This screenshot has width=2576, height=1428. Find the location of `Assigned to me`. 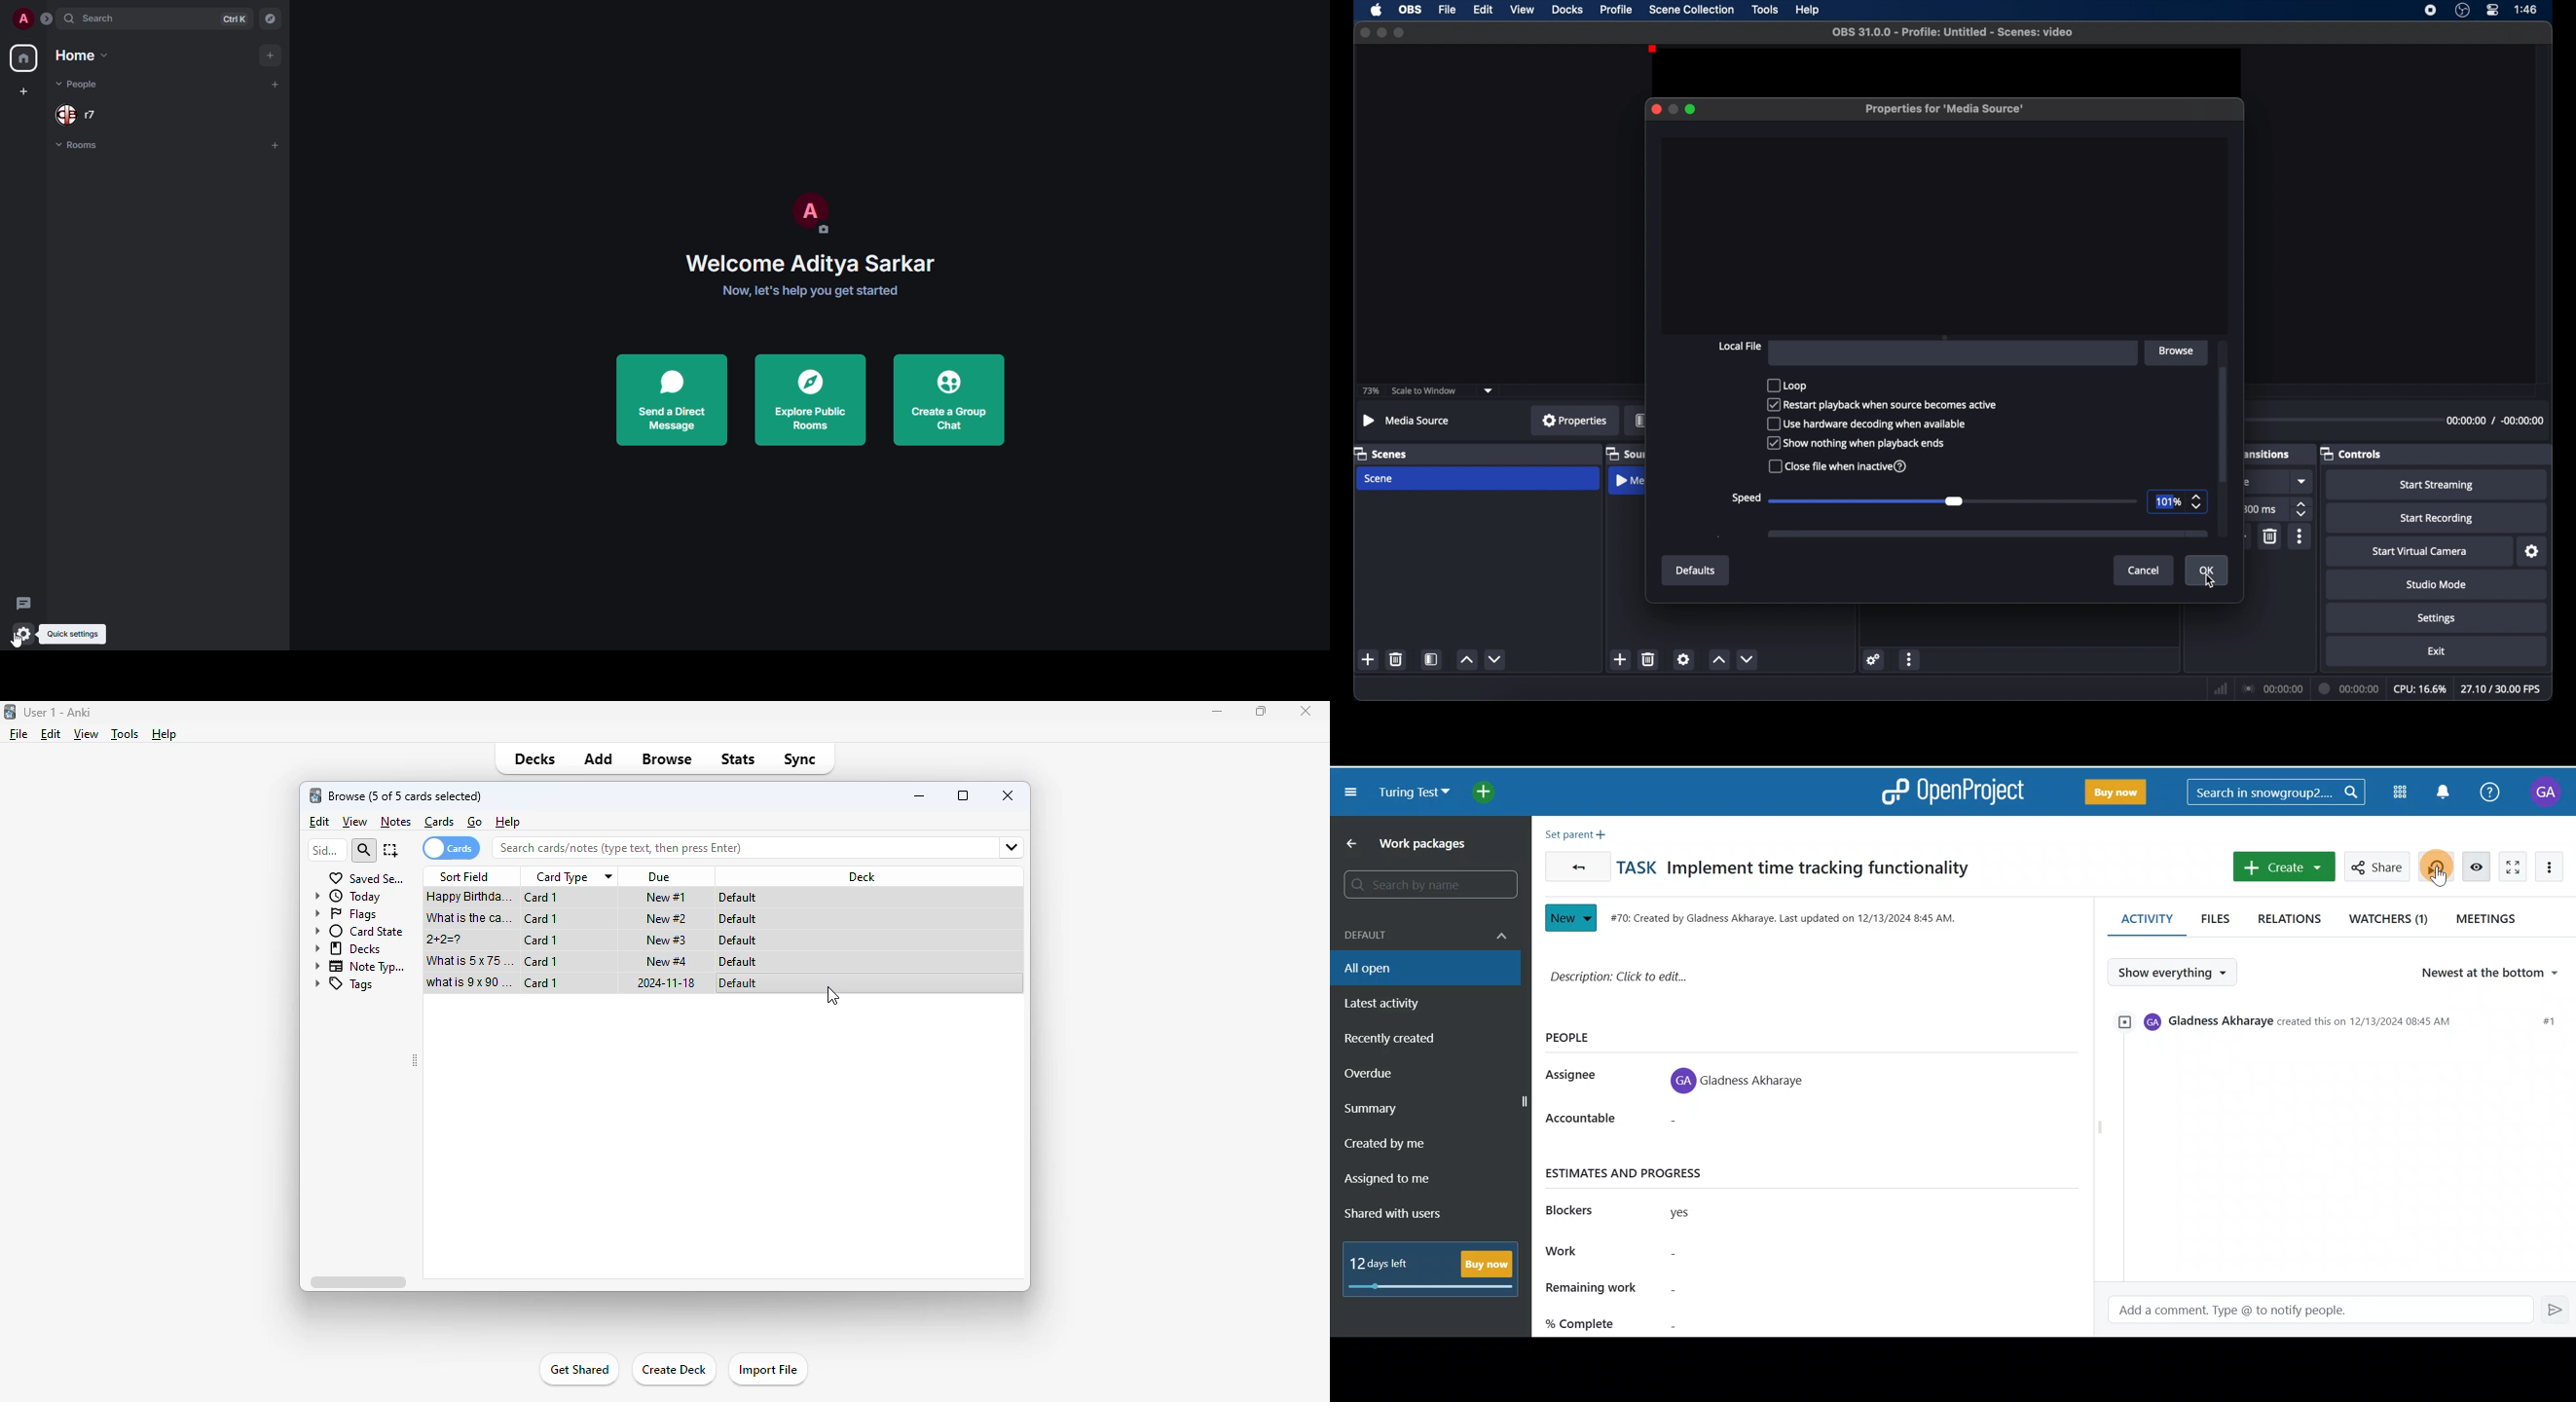

Assigned to me is located at coordinates (1405, 1181).